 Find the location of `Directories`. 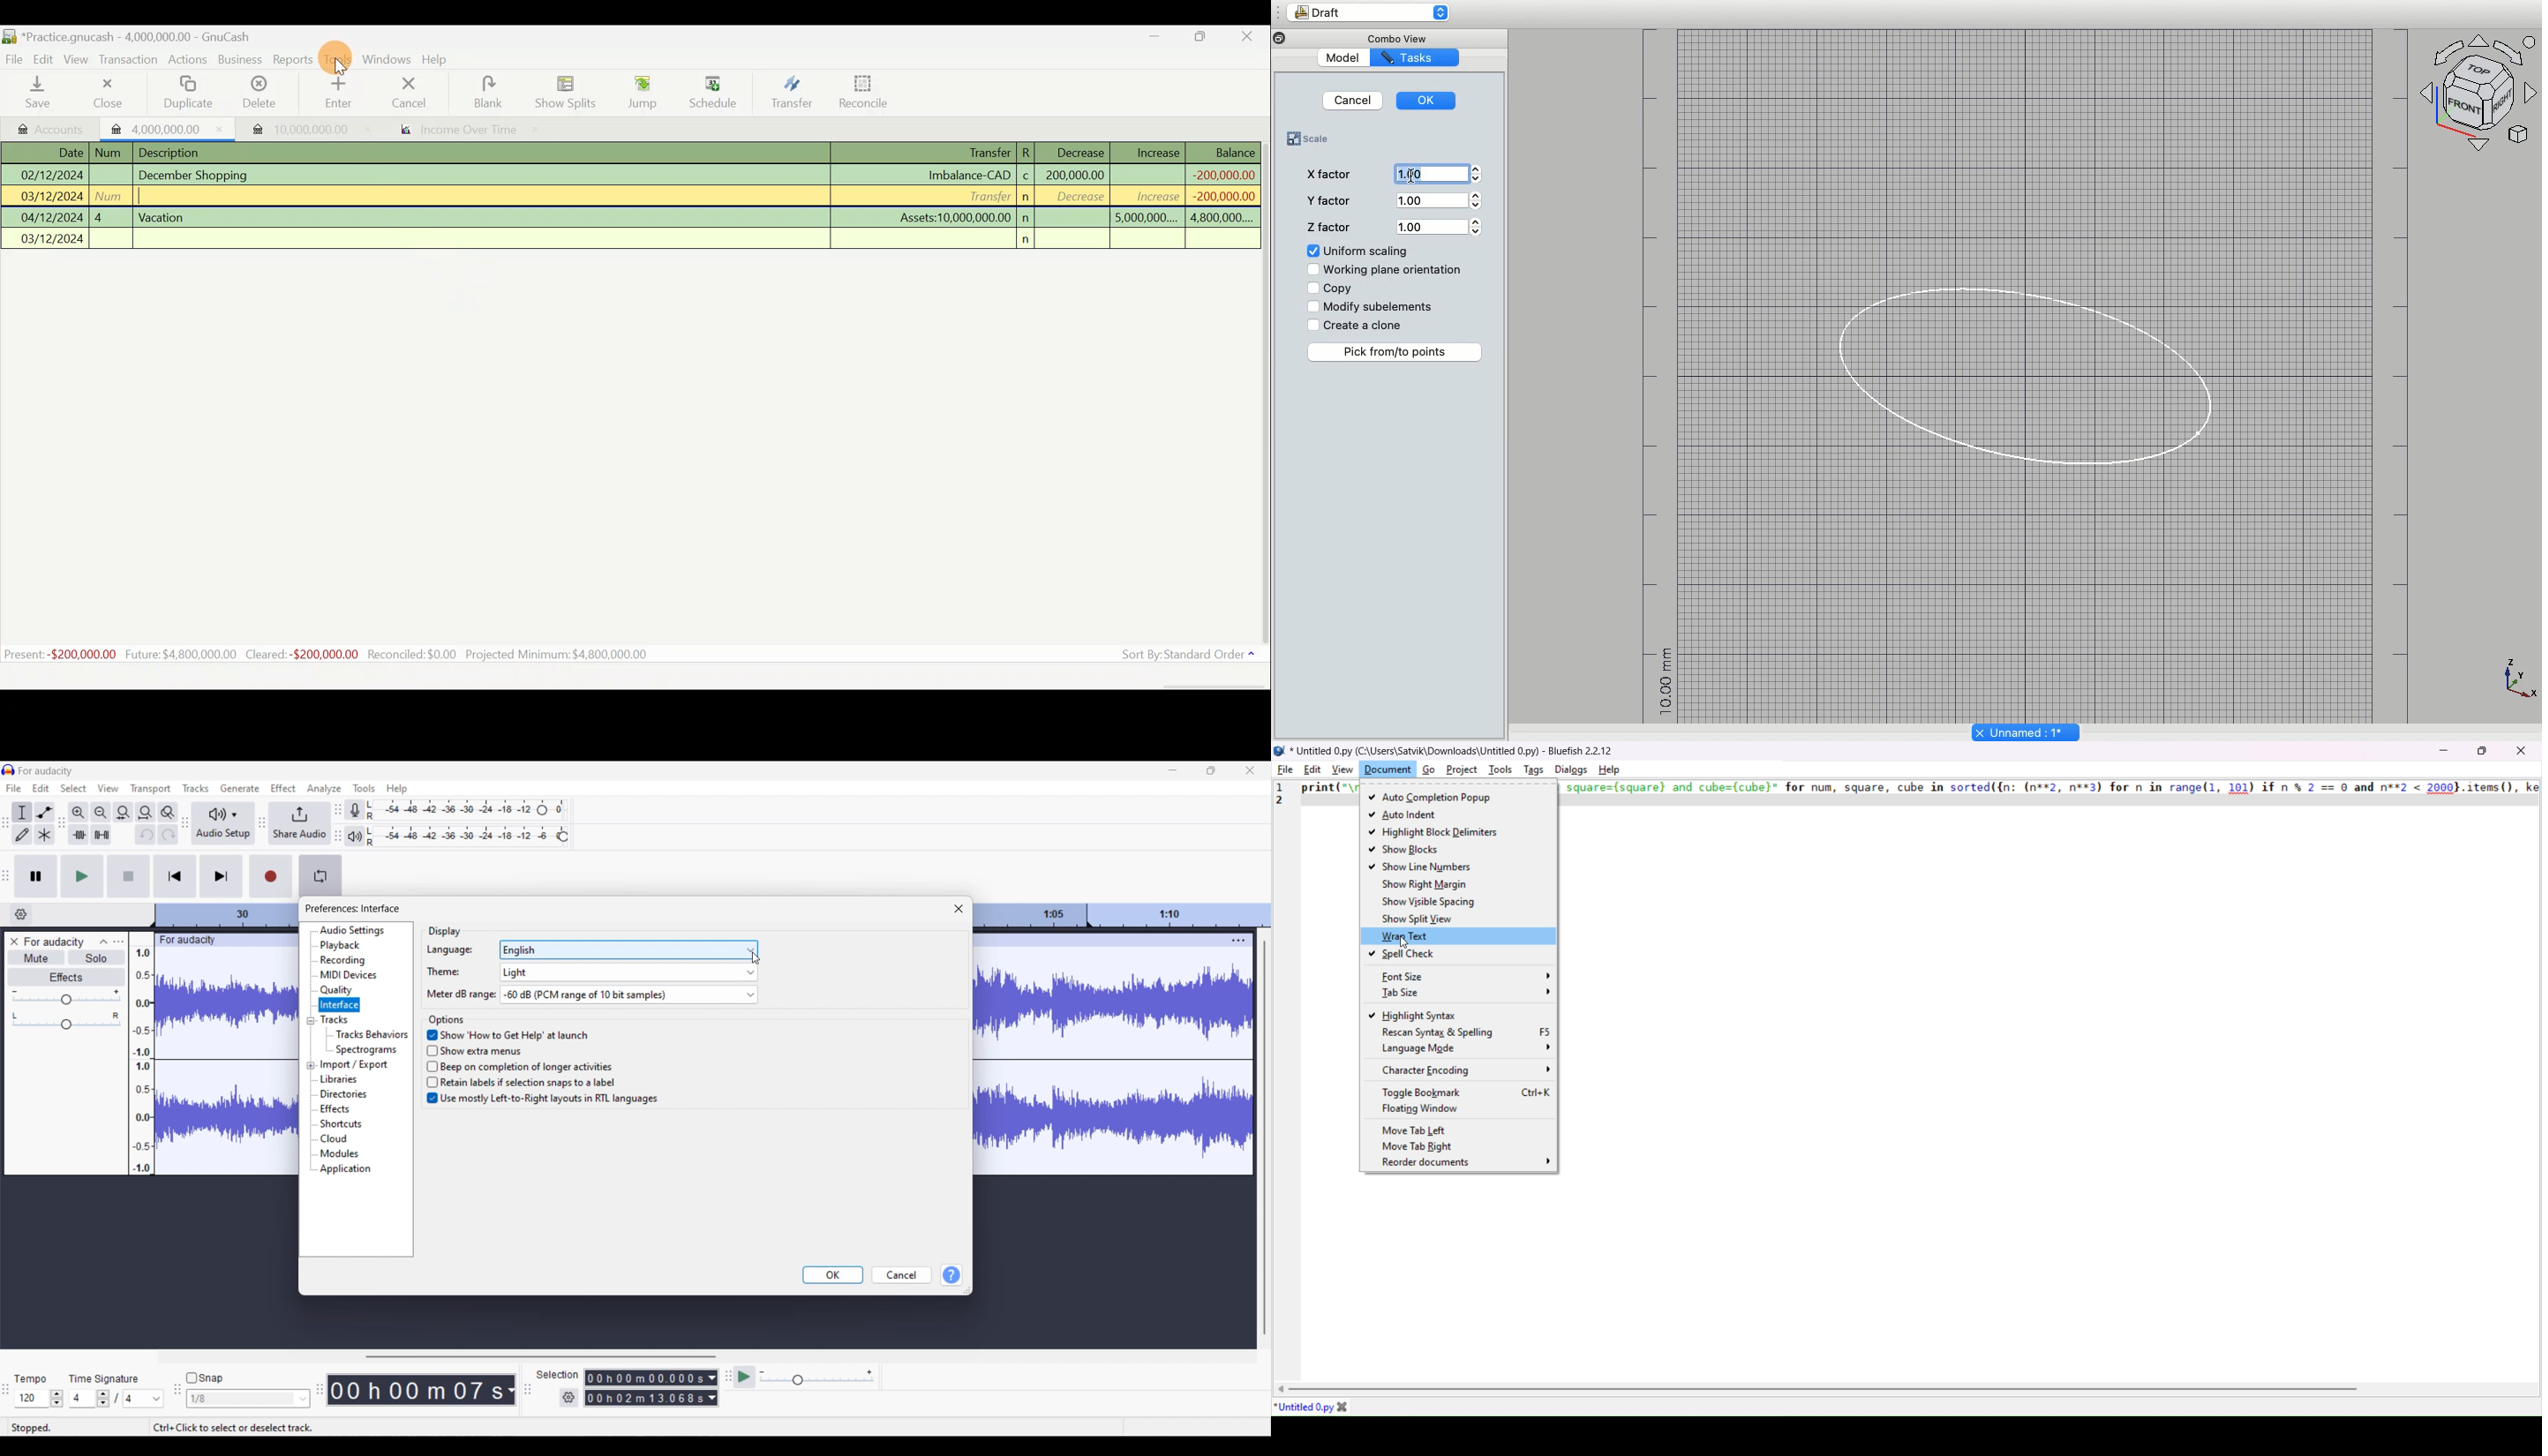

Directories is located at coordinates (344, 1094).